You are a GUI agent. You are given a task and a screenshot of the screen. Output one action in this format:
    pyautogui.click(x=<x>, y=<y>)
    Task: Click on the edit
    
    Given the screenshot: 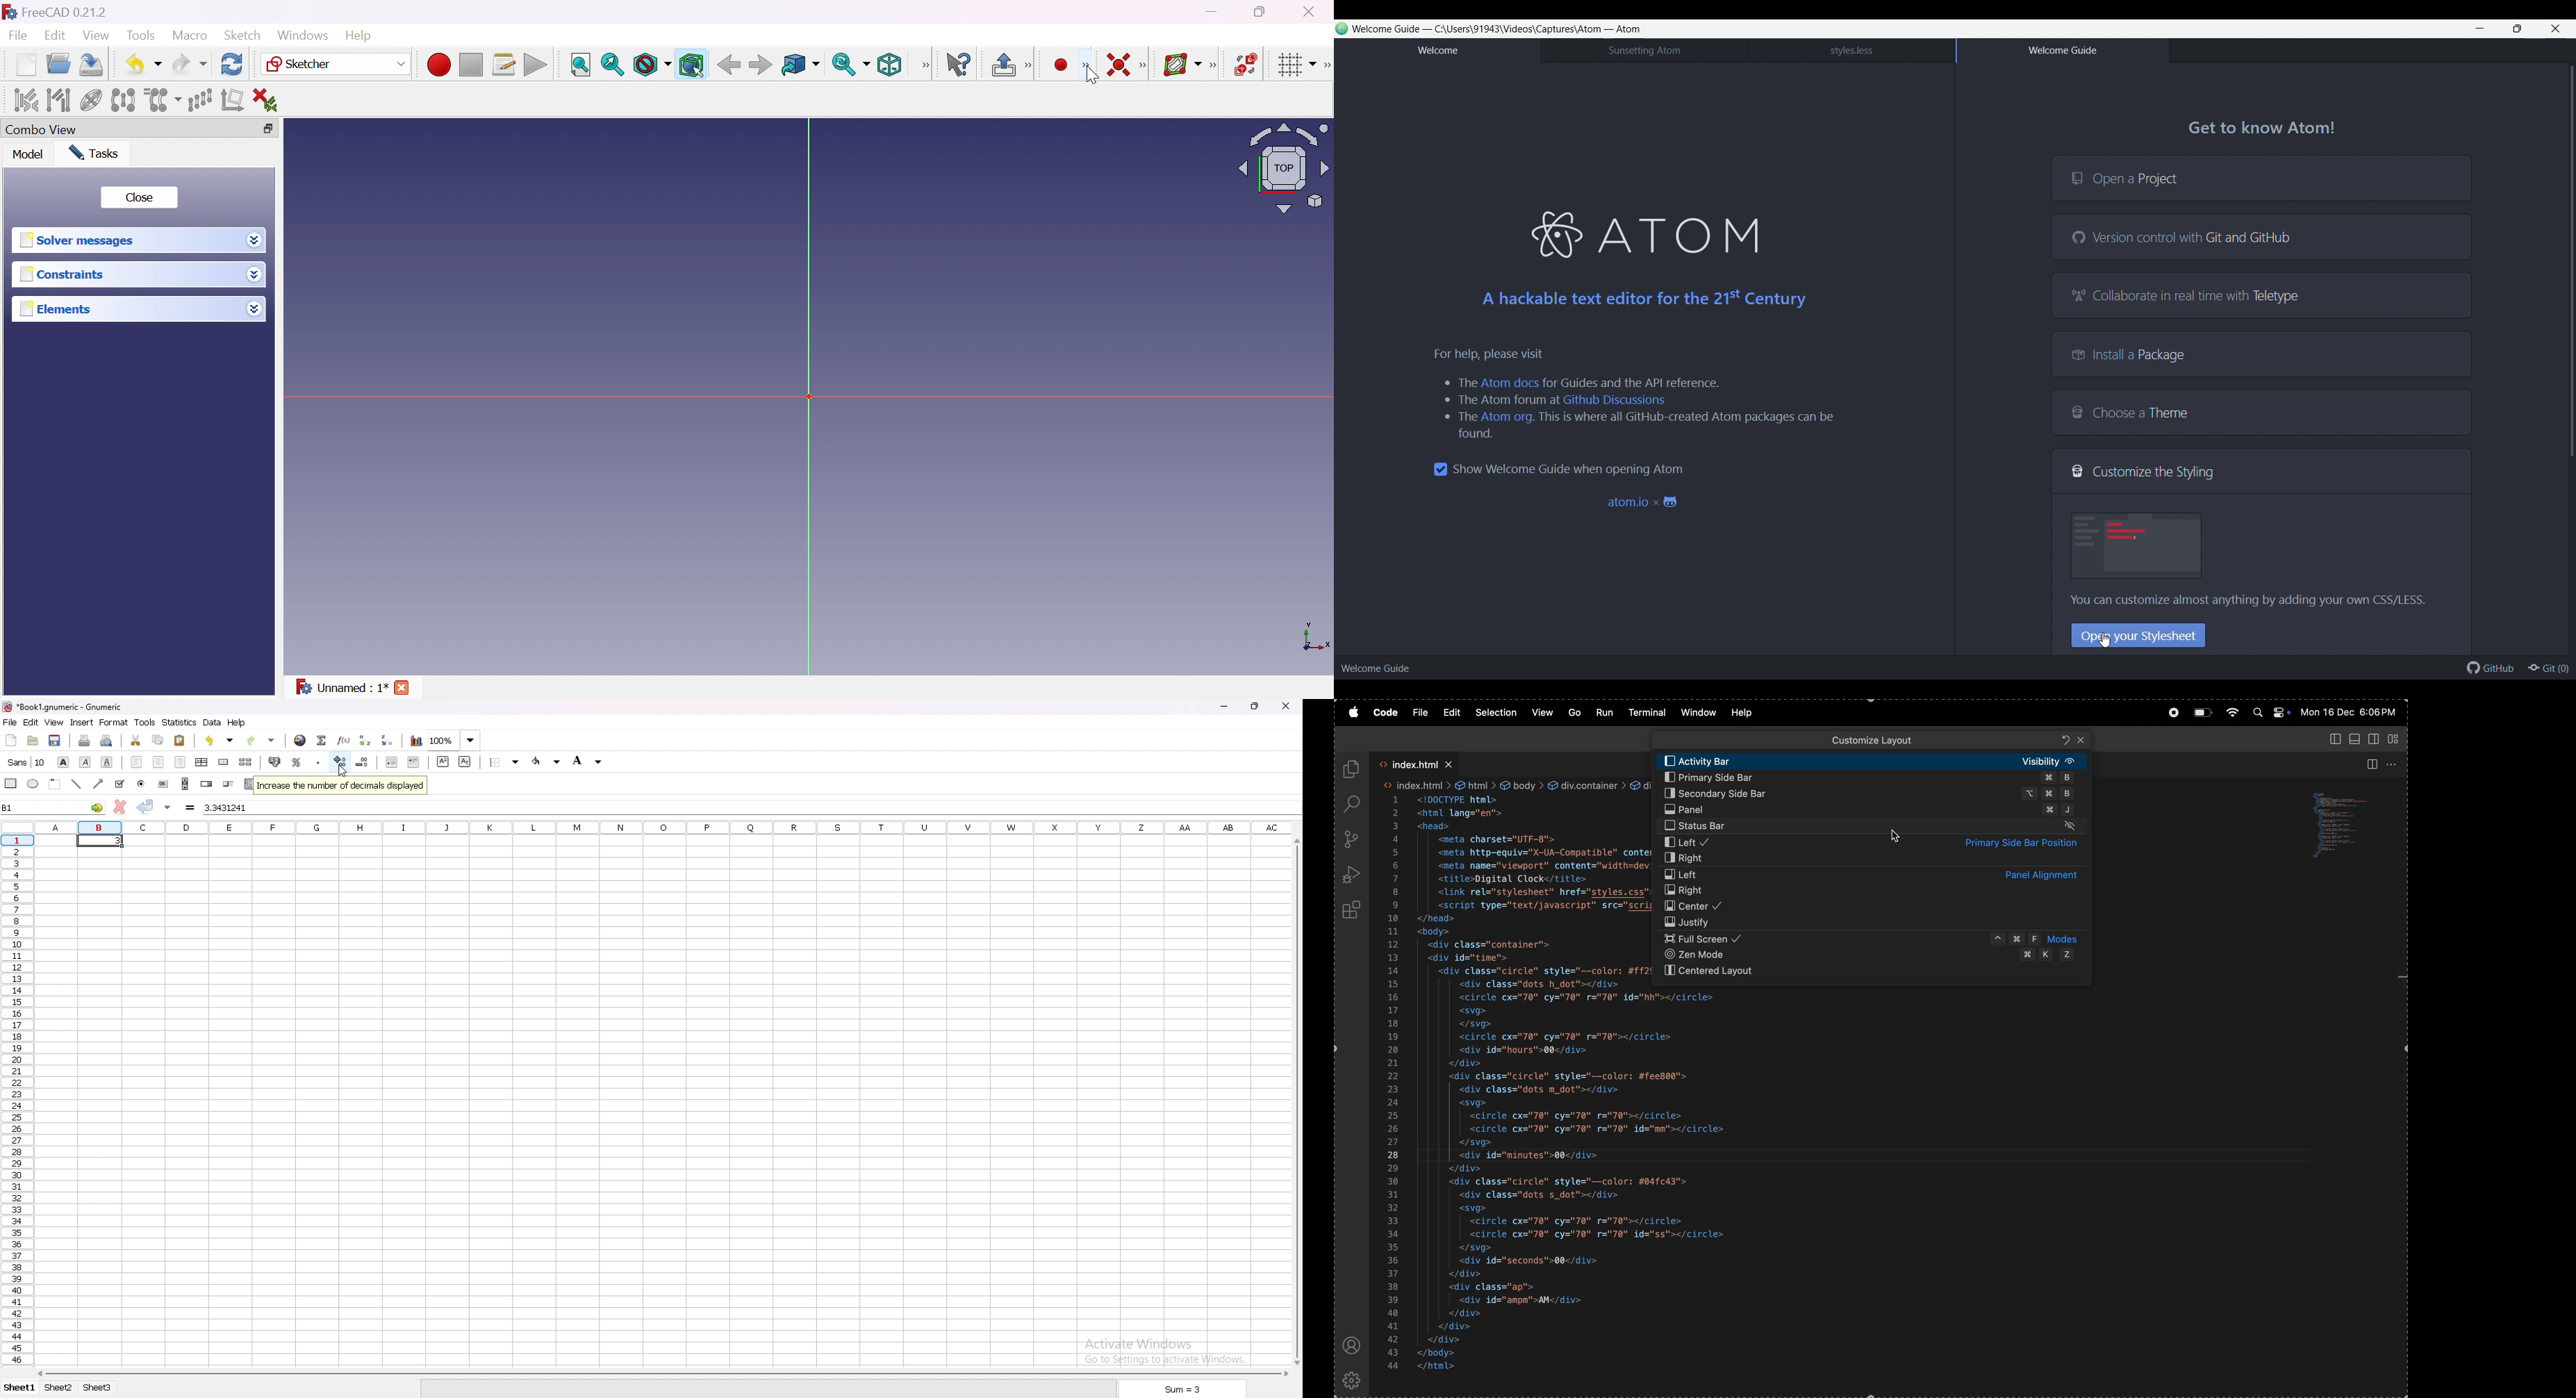 What is the action you would take?
    pyautogui.click(x=30, y=723)
    